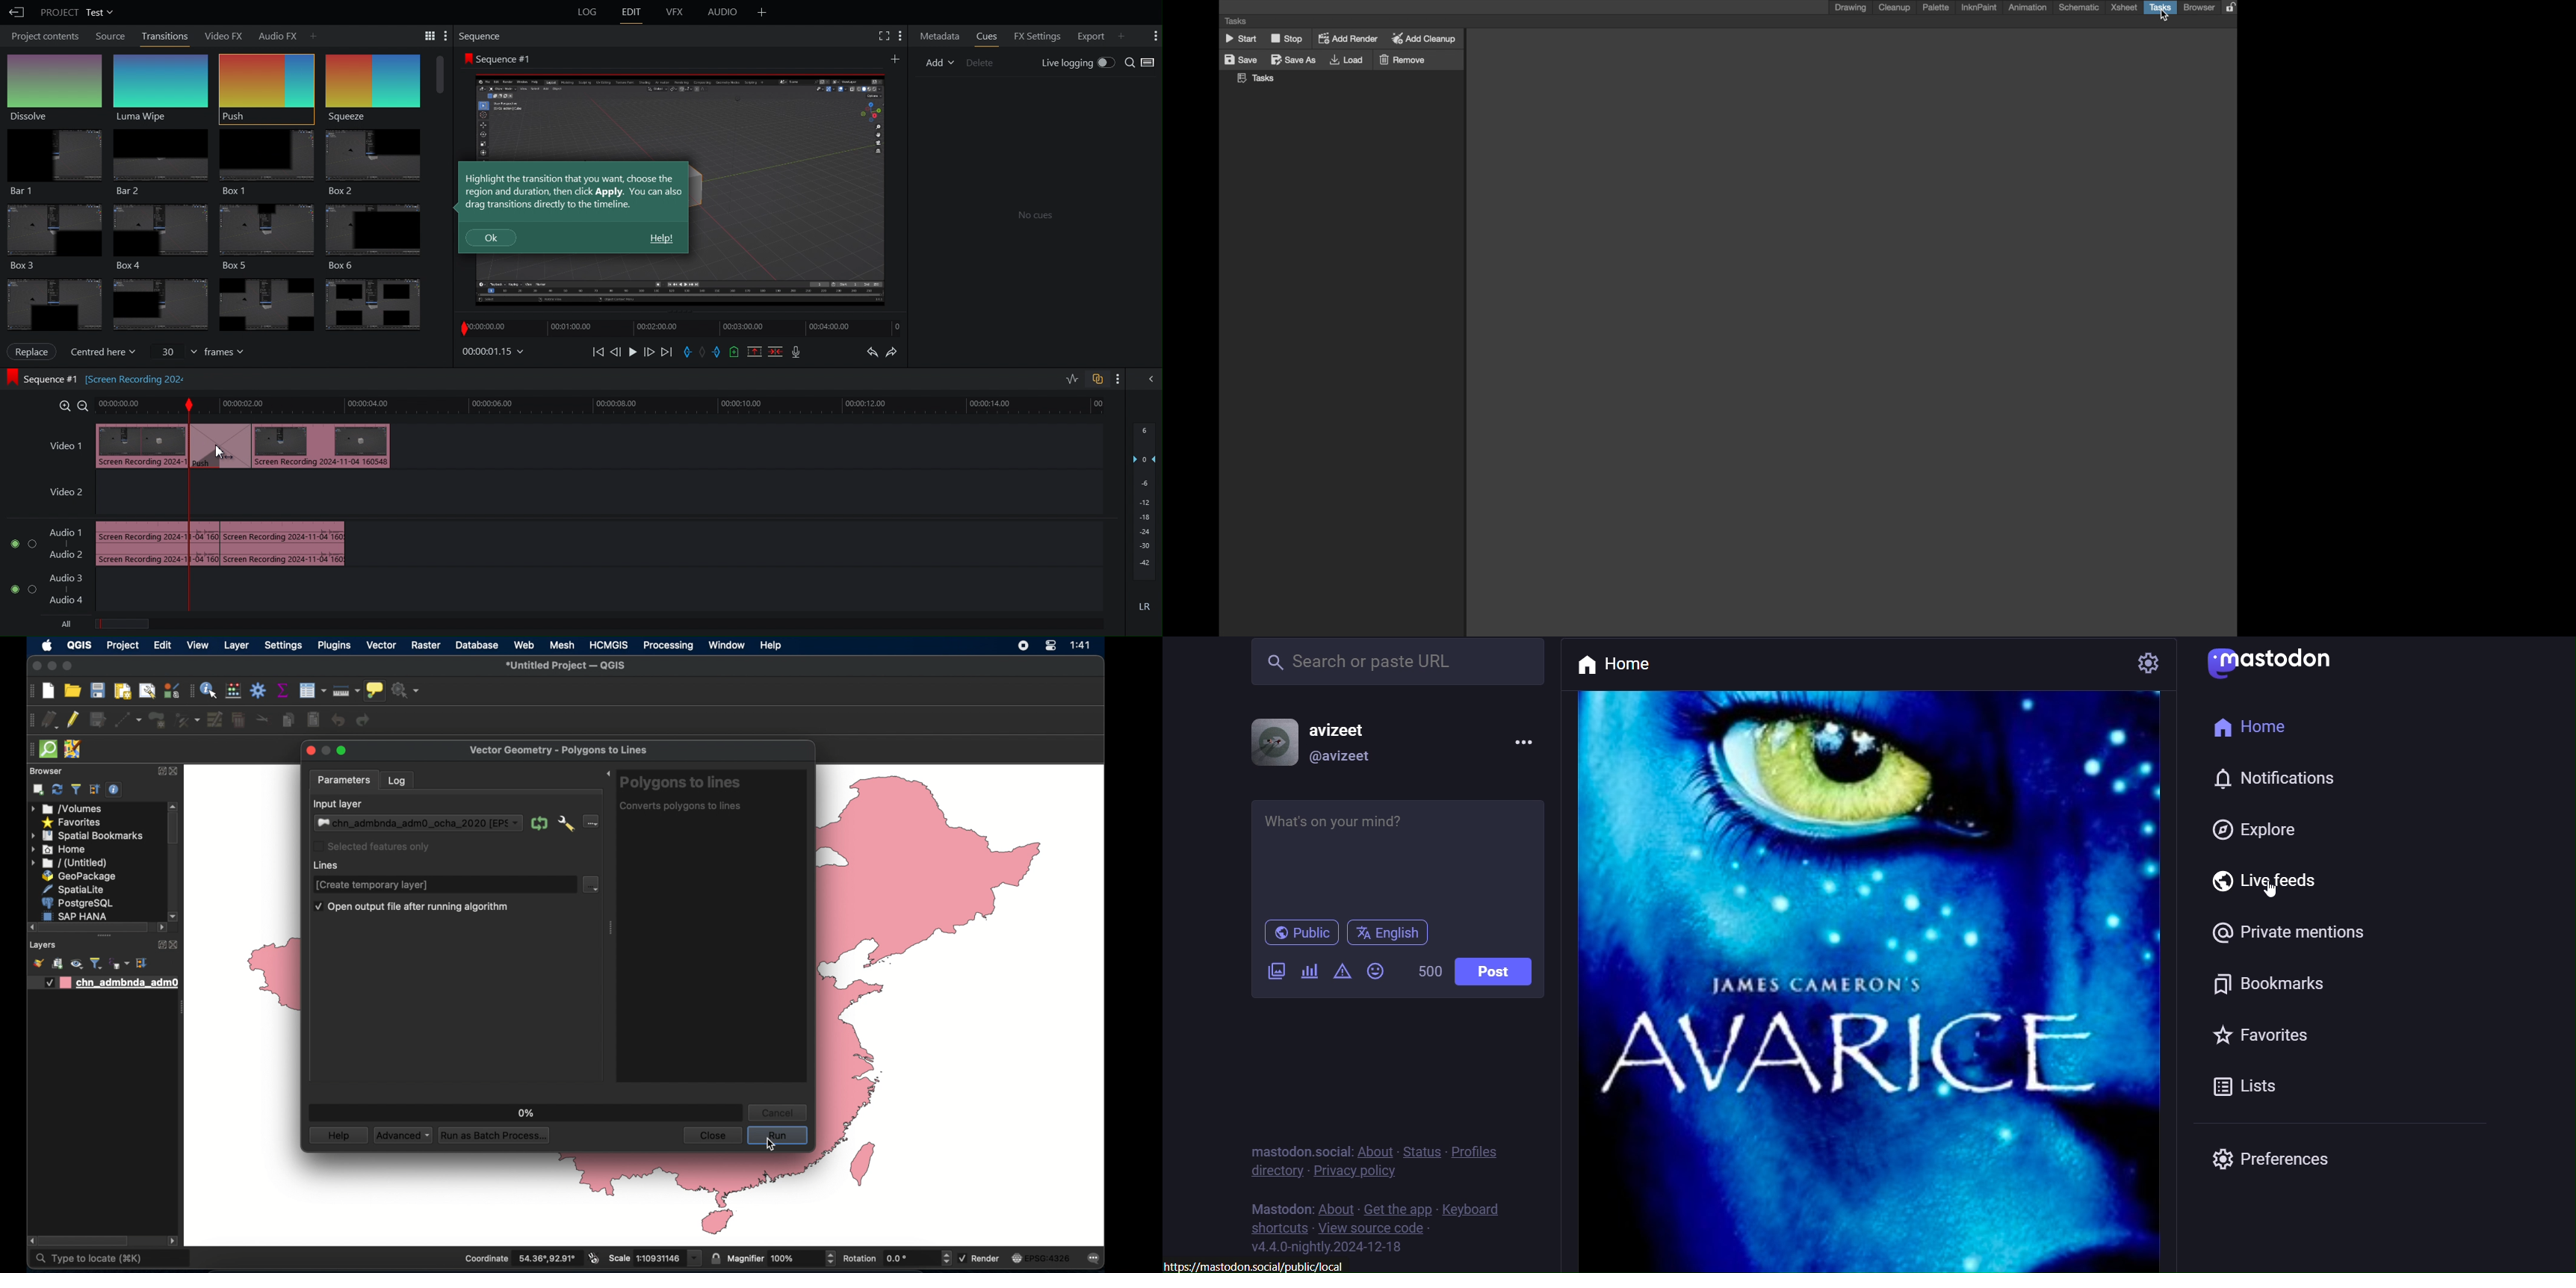 This screenshot has width=2576, height=1288. What do you see at coordinates (493, 351) in the screenshot?
I see `Timestamp` at bounding box center [493, 351].